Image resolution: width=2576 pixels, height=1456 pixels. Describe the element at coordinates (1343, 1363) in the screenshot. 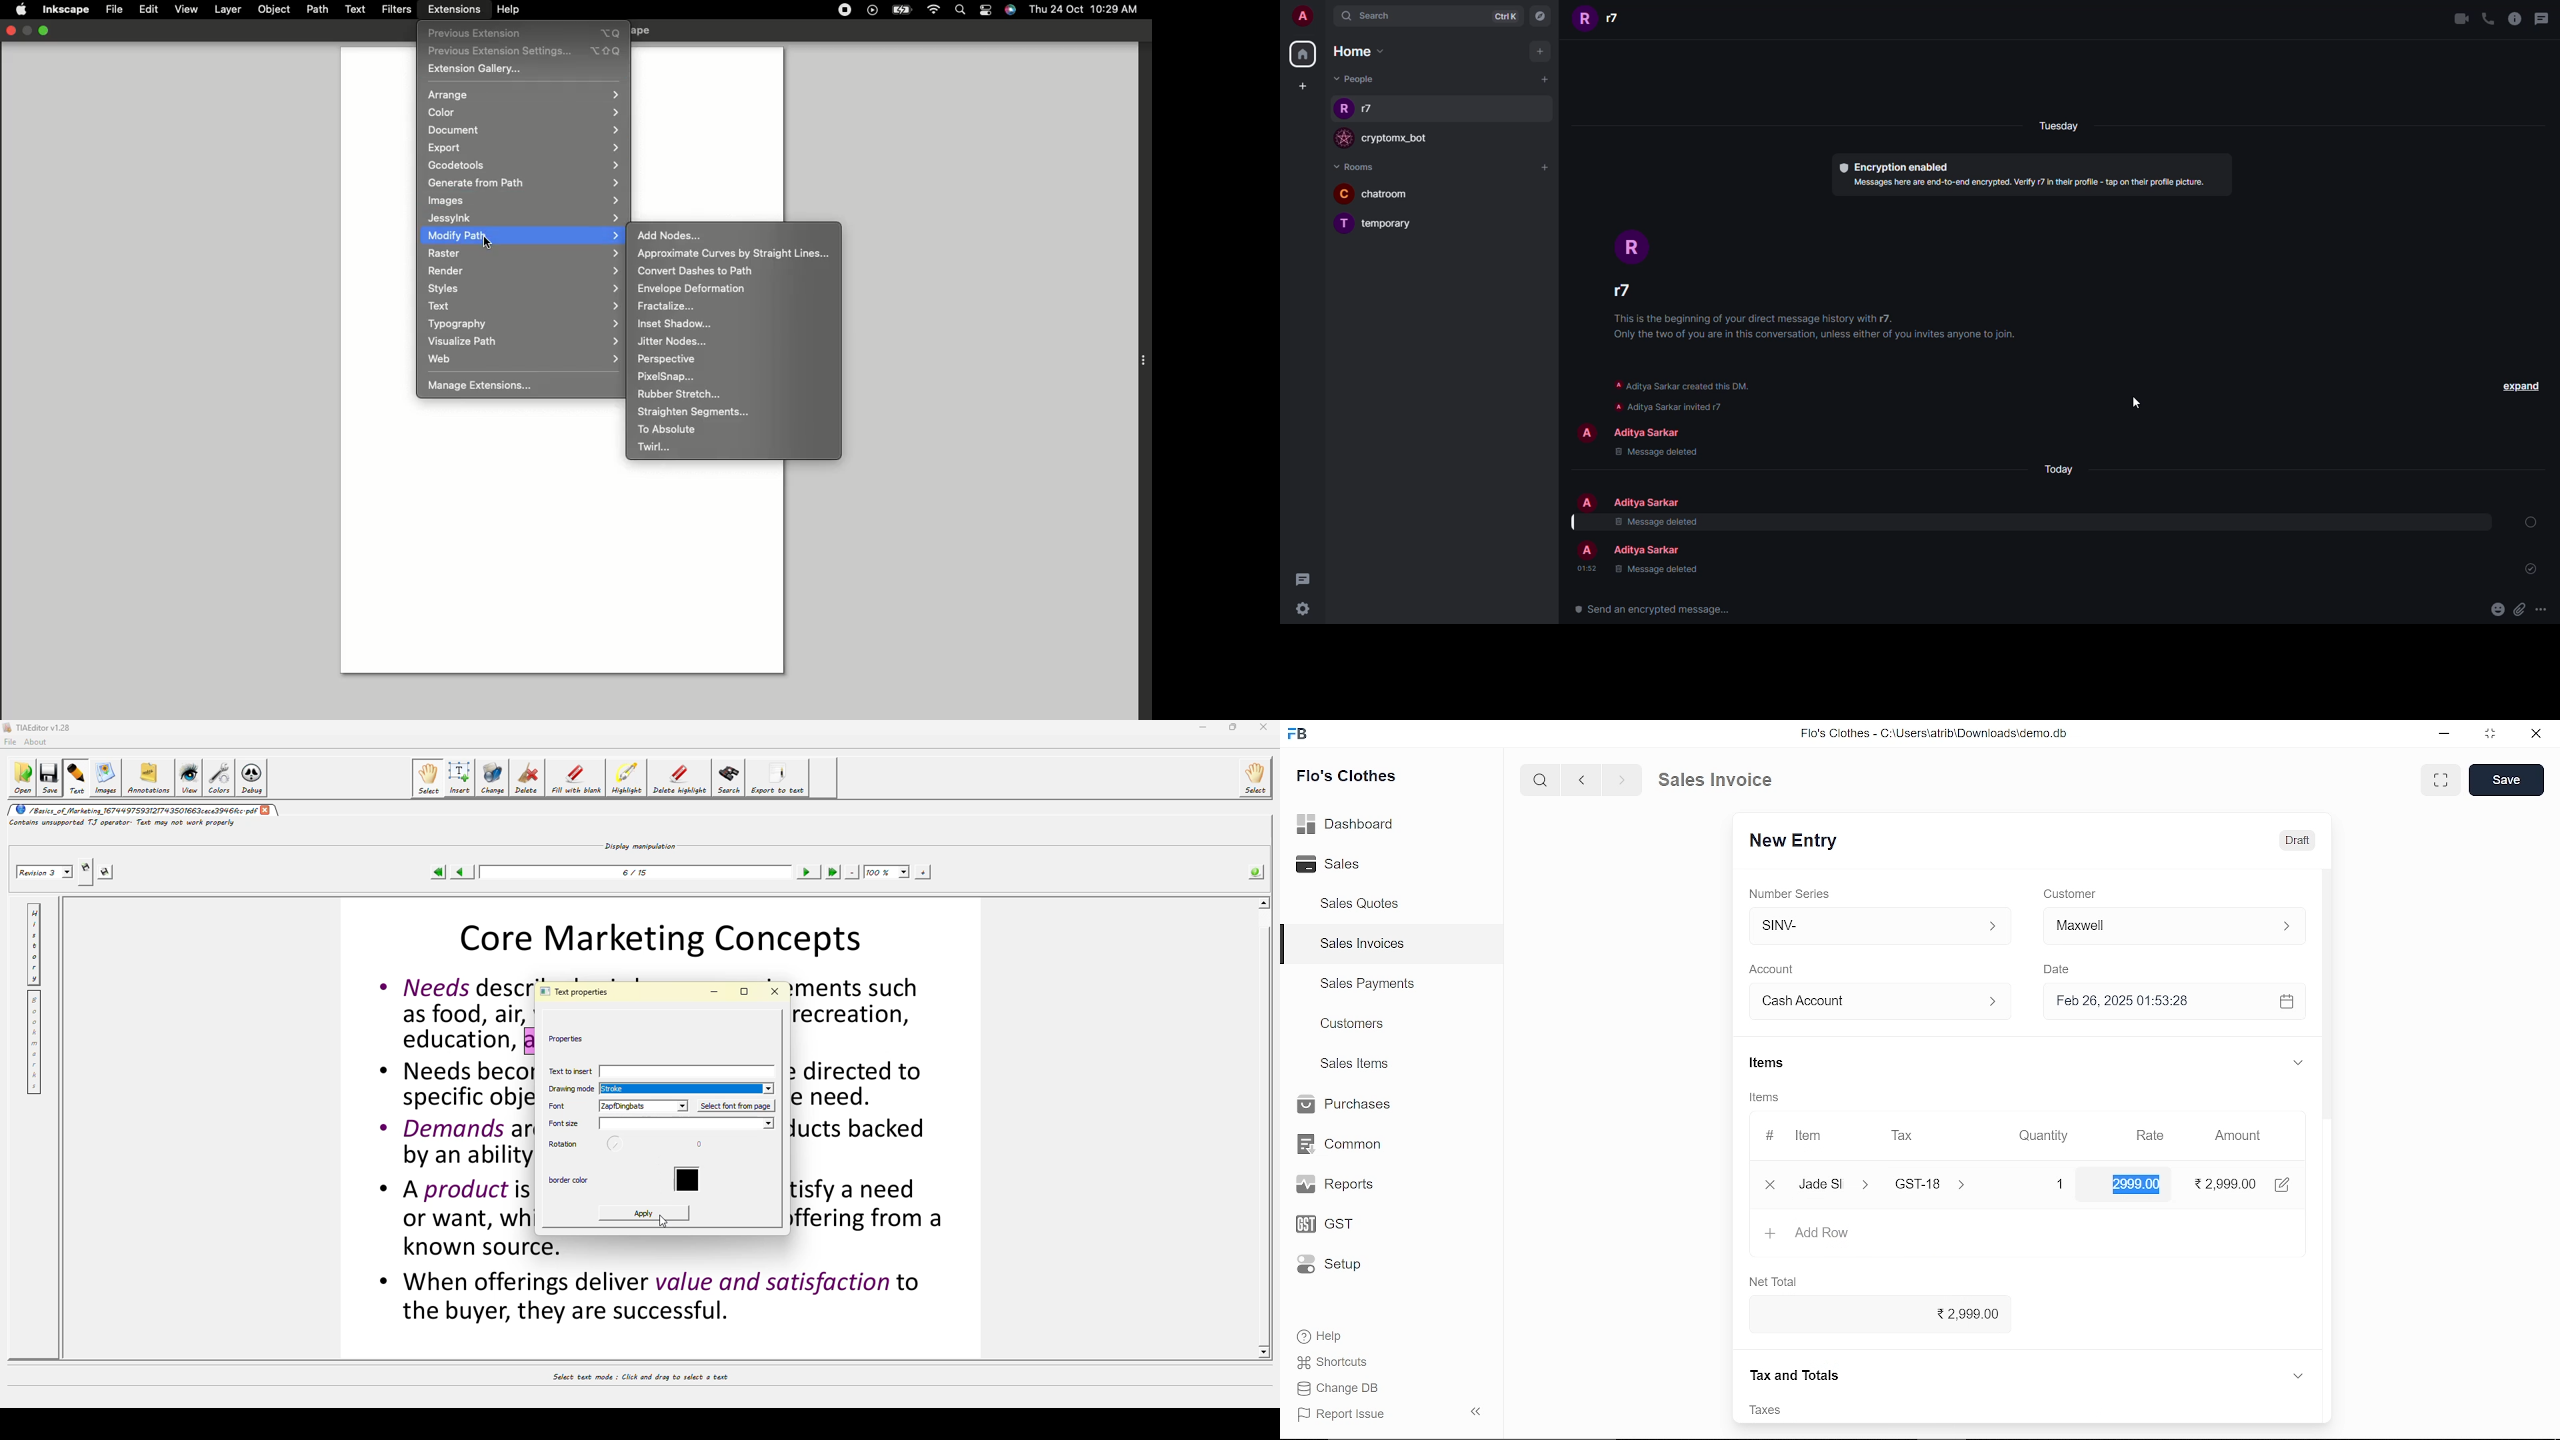

I see `Shortcuts` at that location.